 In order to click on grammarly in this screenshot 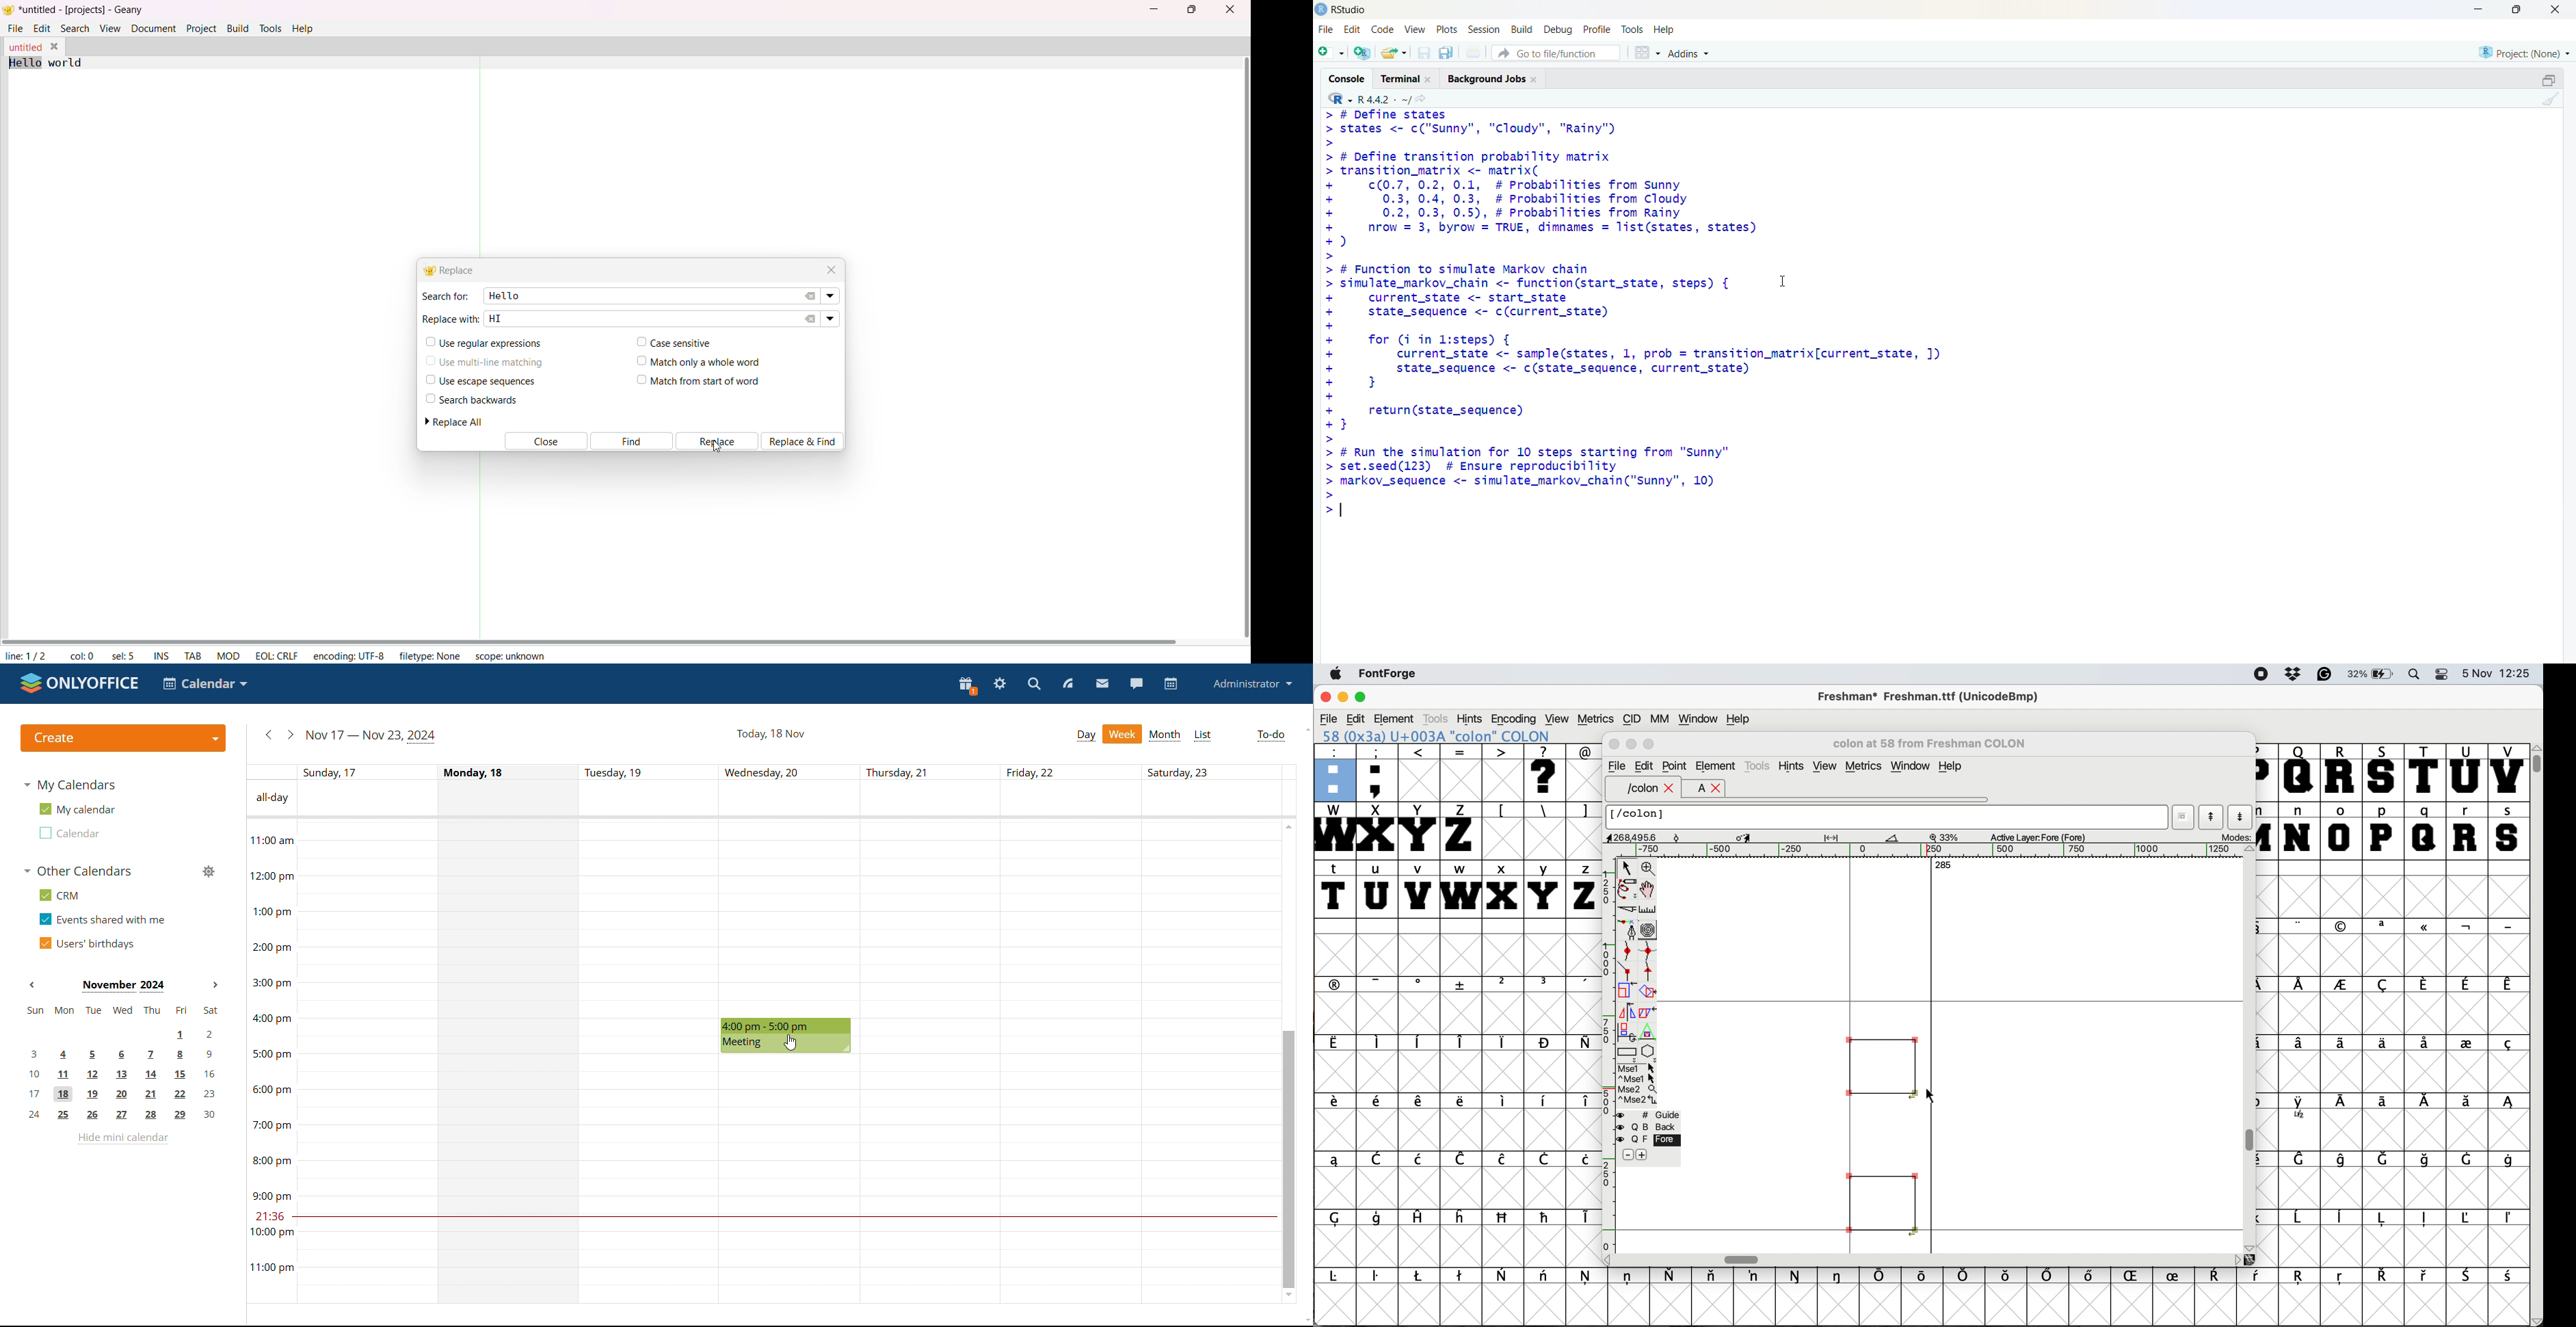, I will do `click(2327, 675)`.